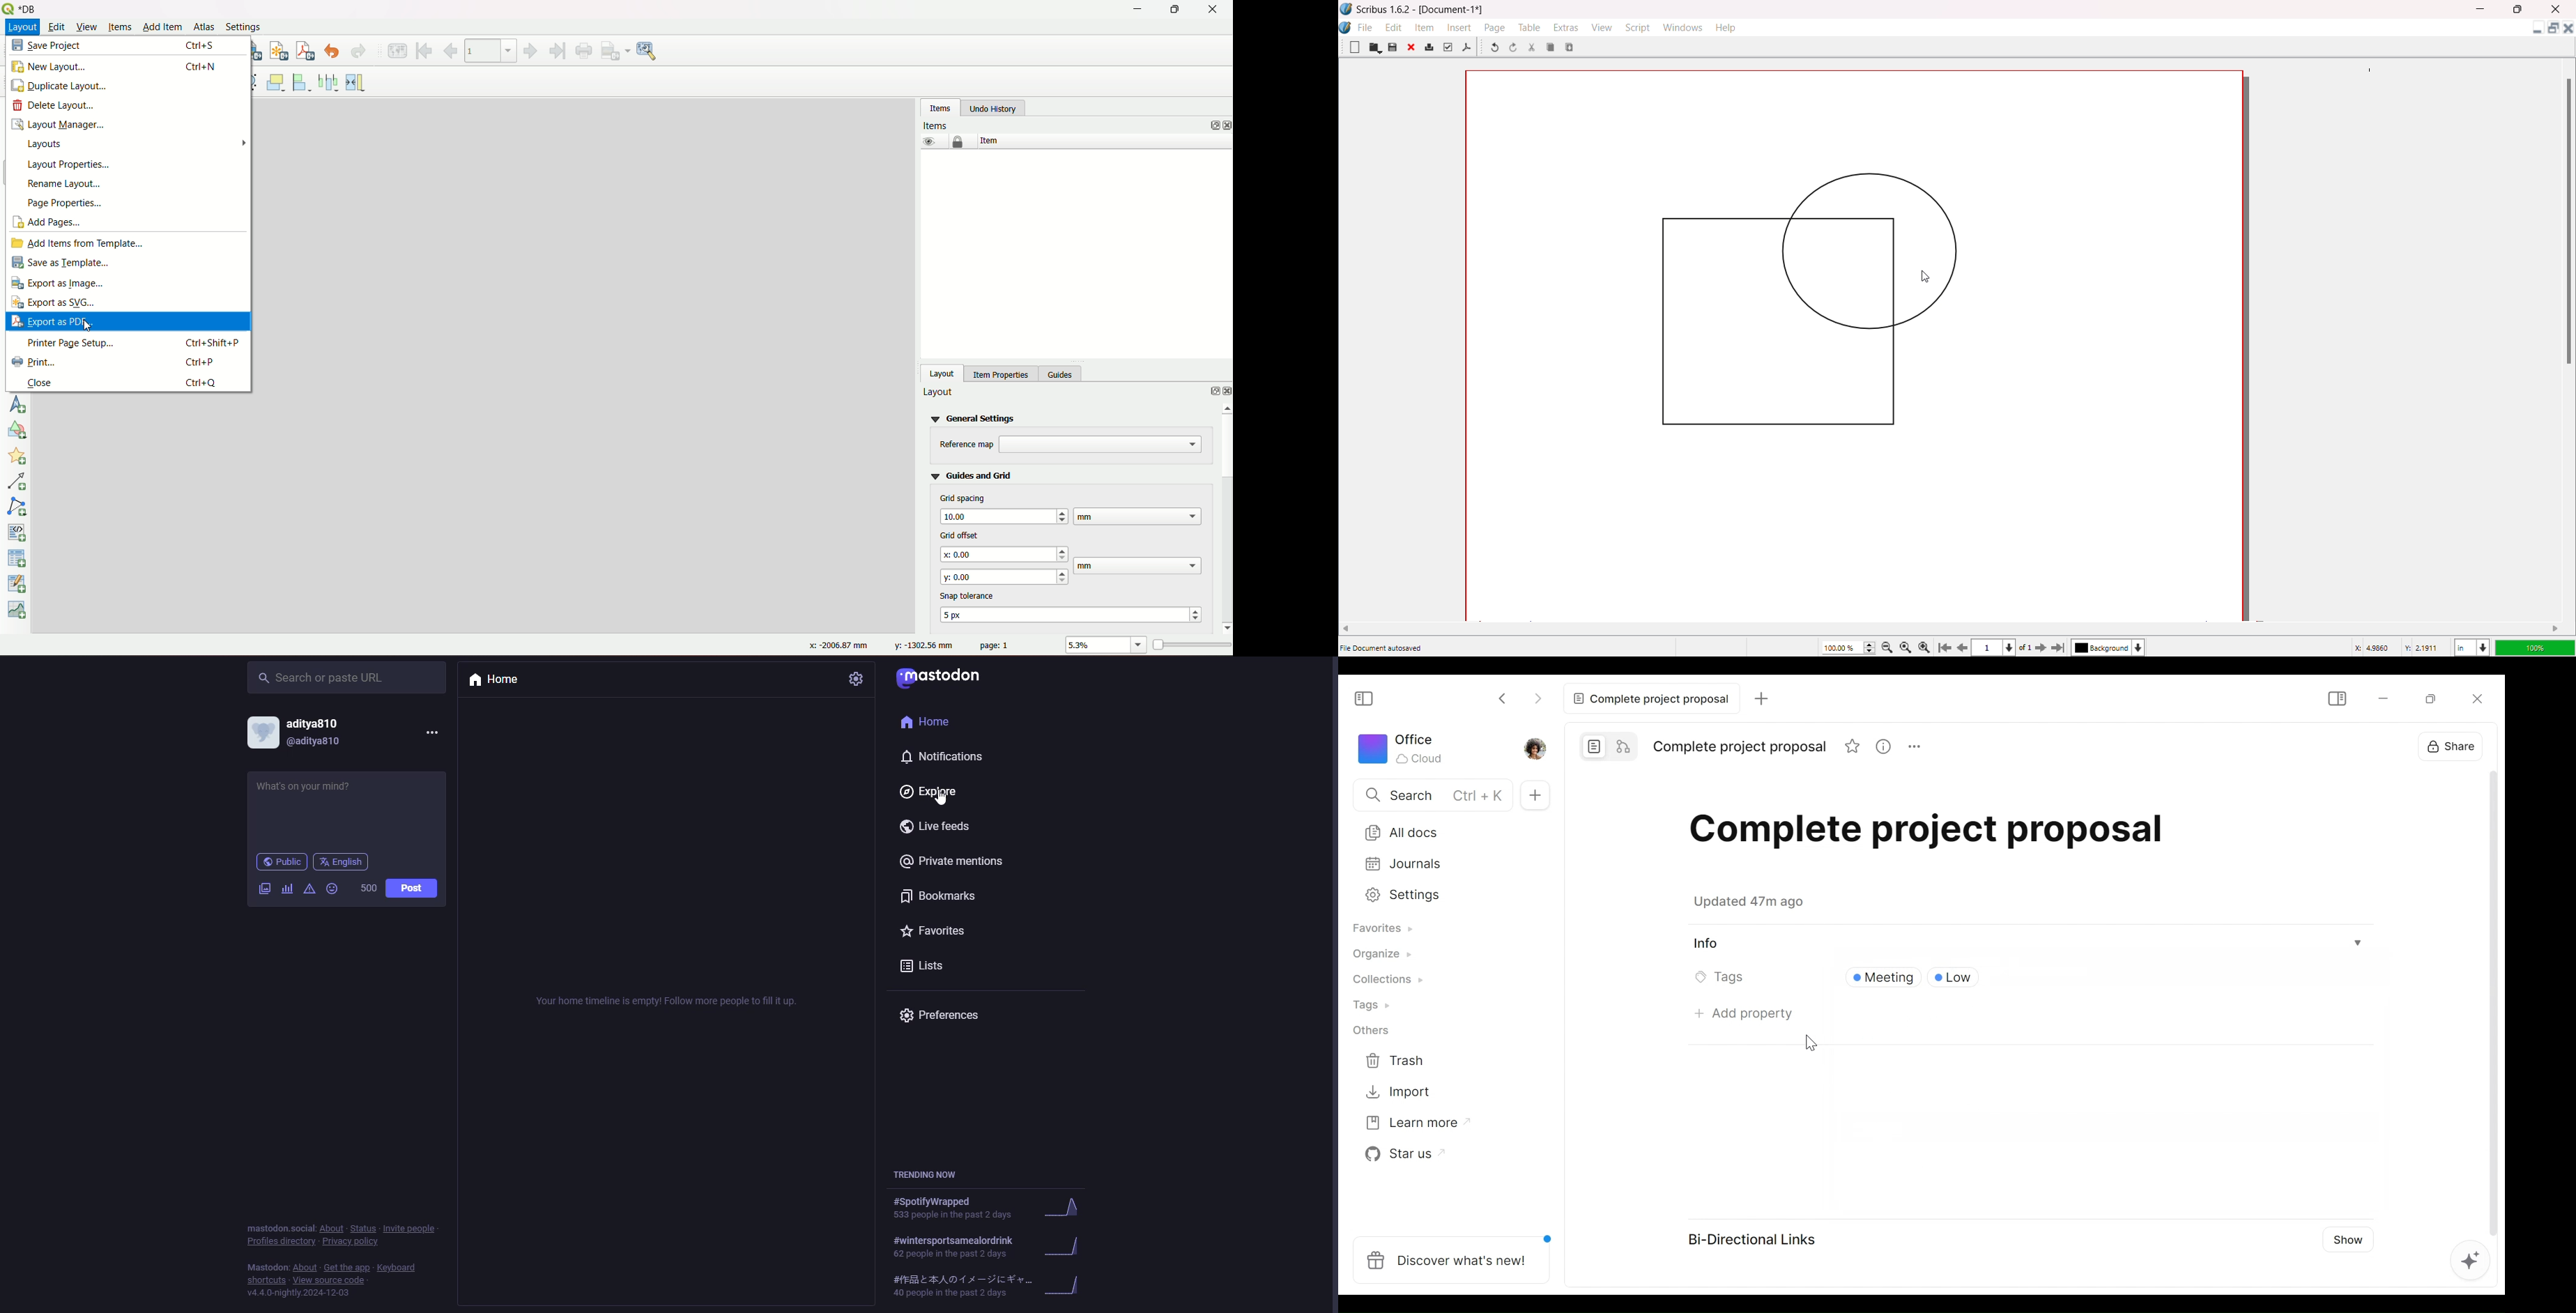  Describe the element at coordinates (211, 383) in the screenshot. I see `ctrl+Q` at that location.